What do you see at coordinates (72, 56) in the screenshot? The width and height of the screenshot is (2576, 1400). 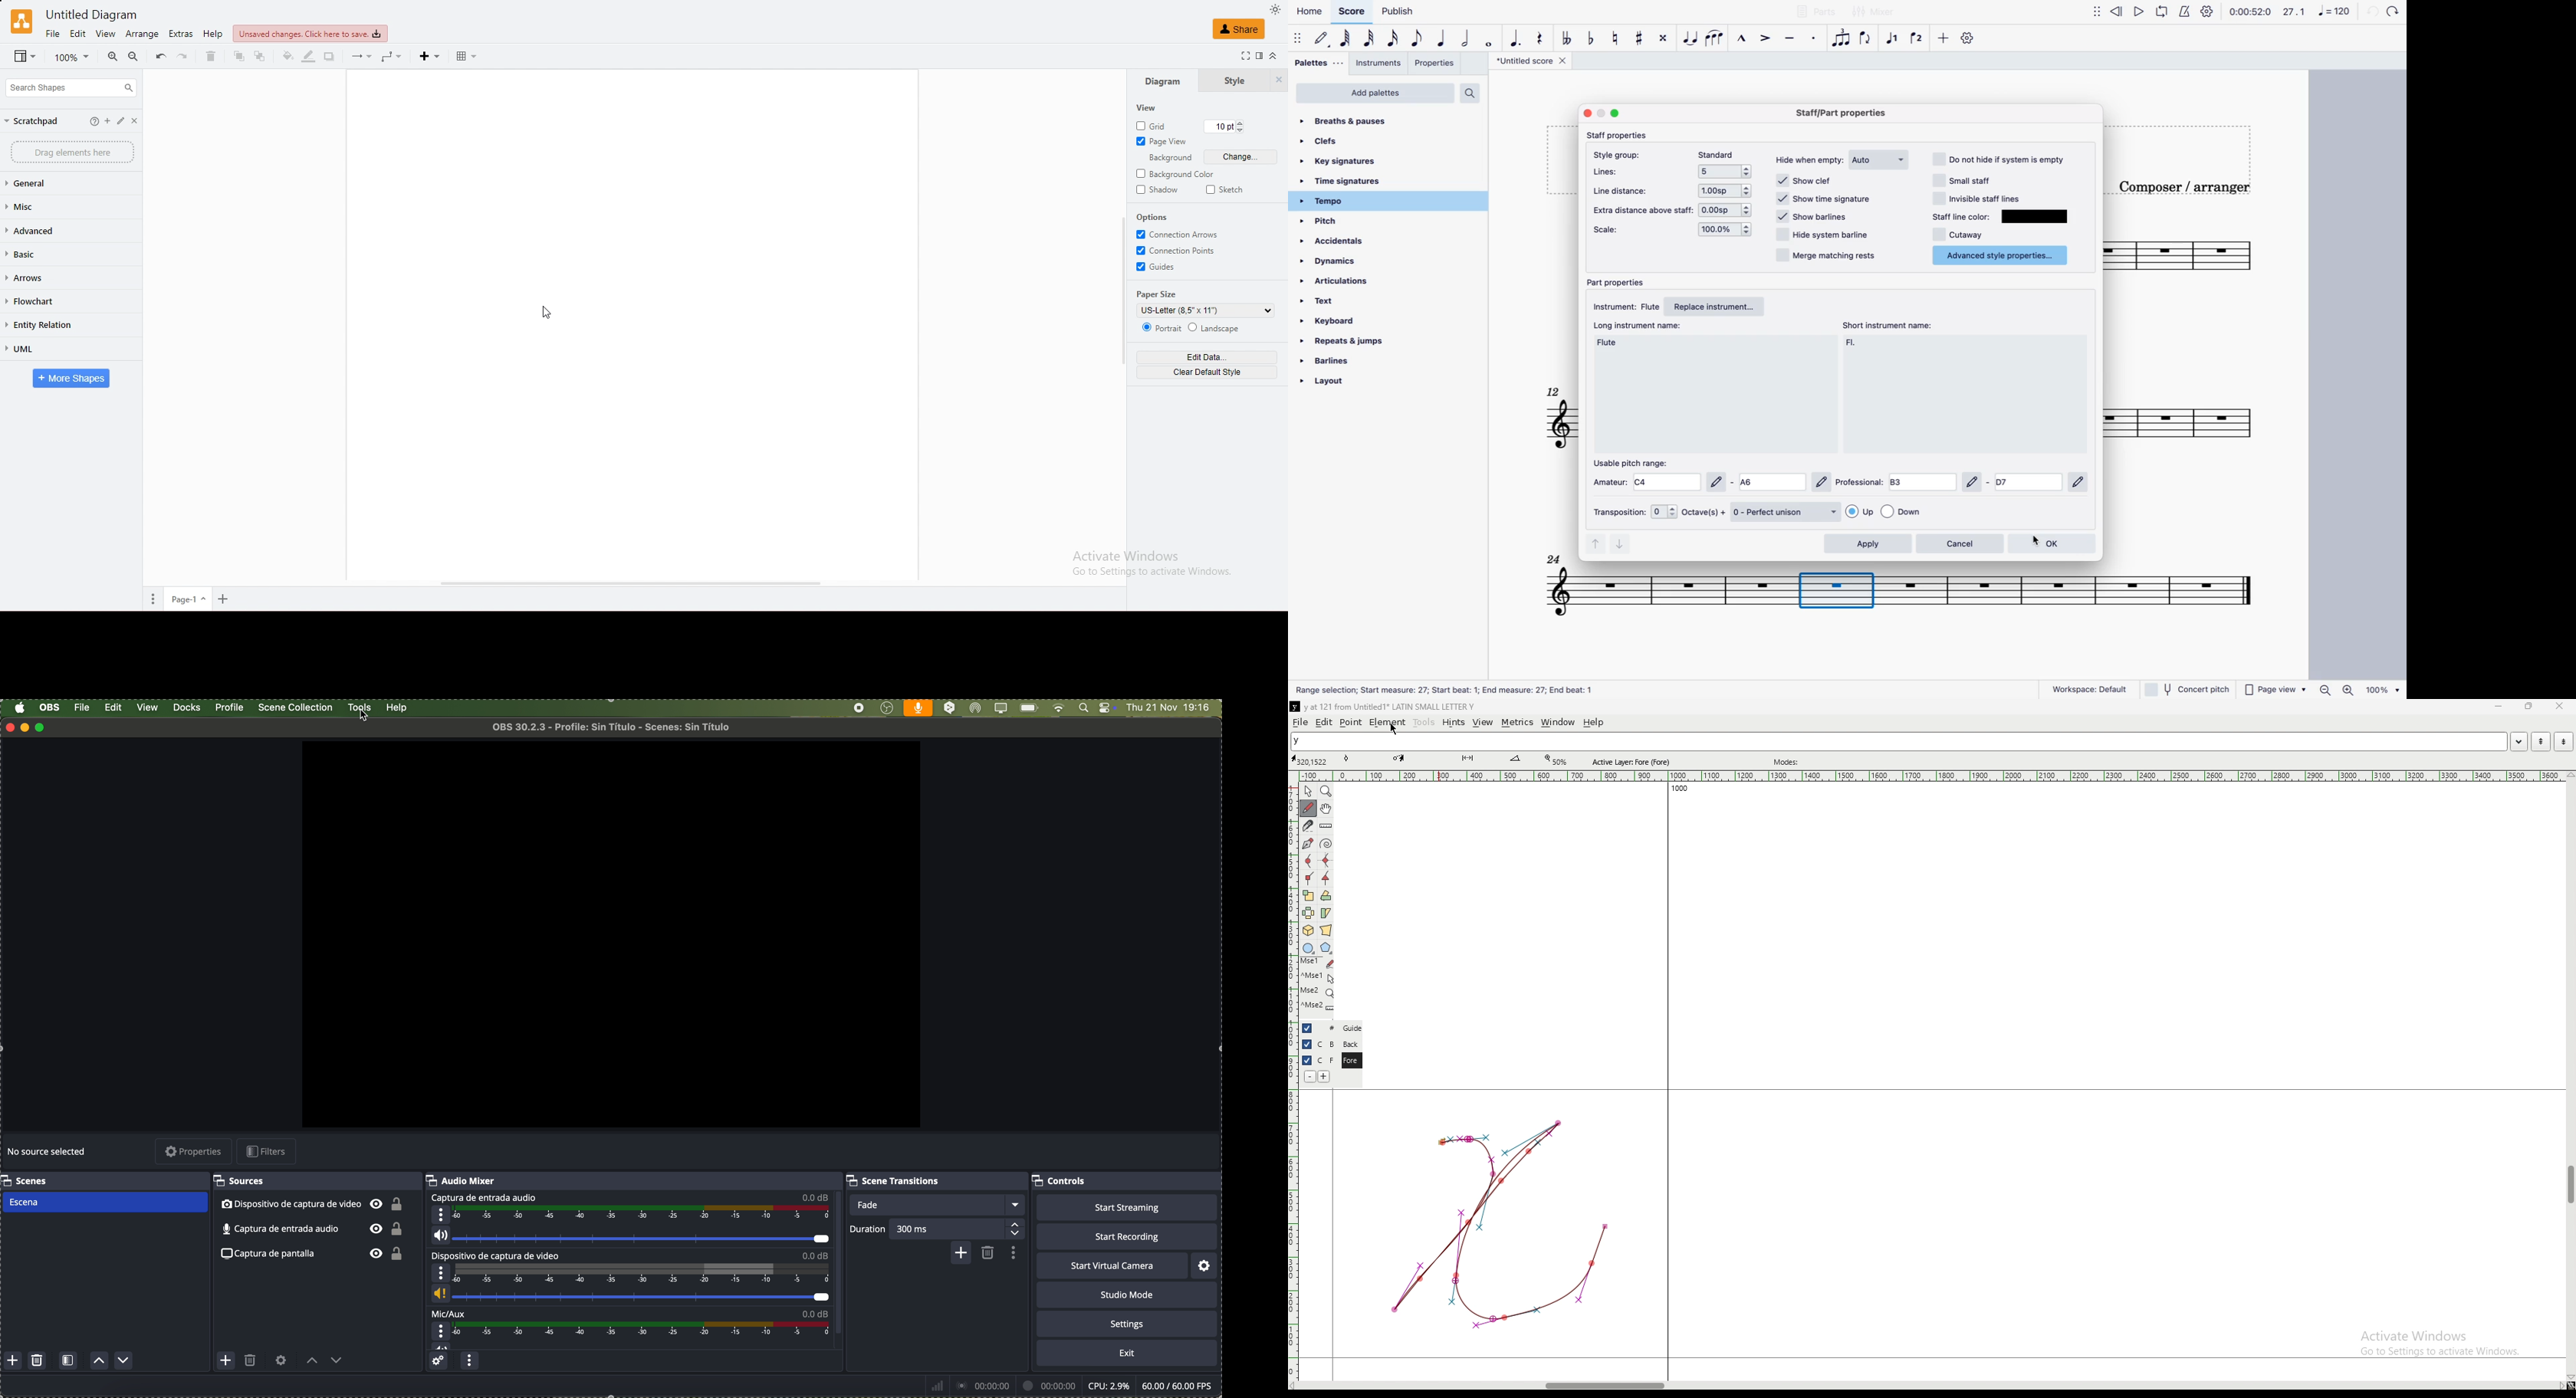 I see `zoom percentage` at bounding box center [72, 56].